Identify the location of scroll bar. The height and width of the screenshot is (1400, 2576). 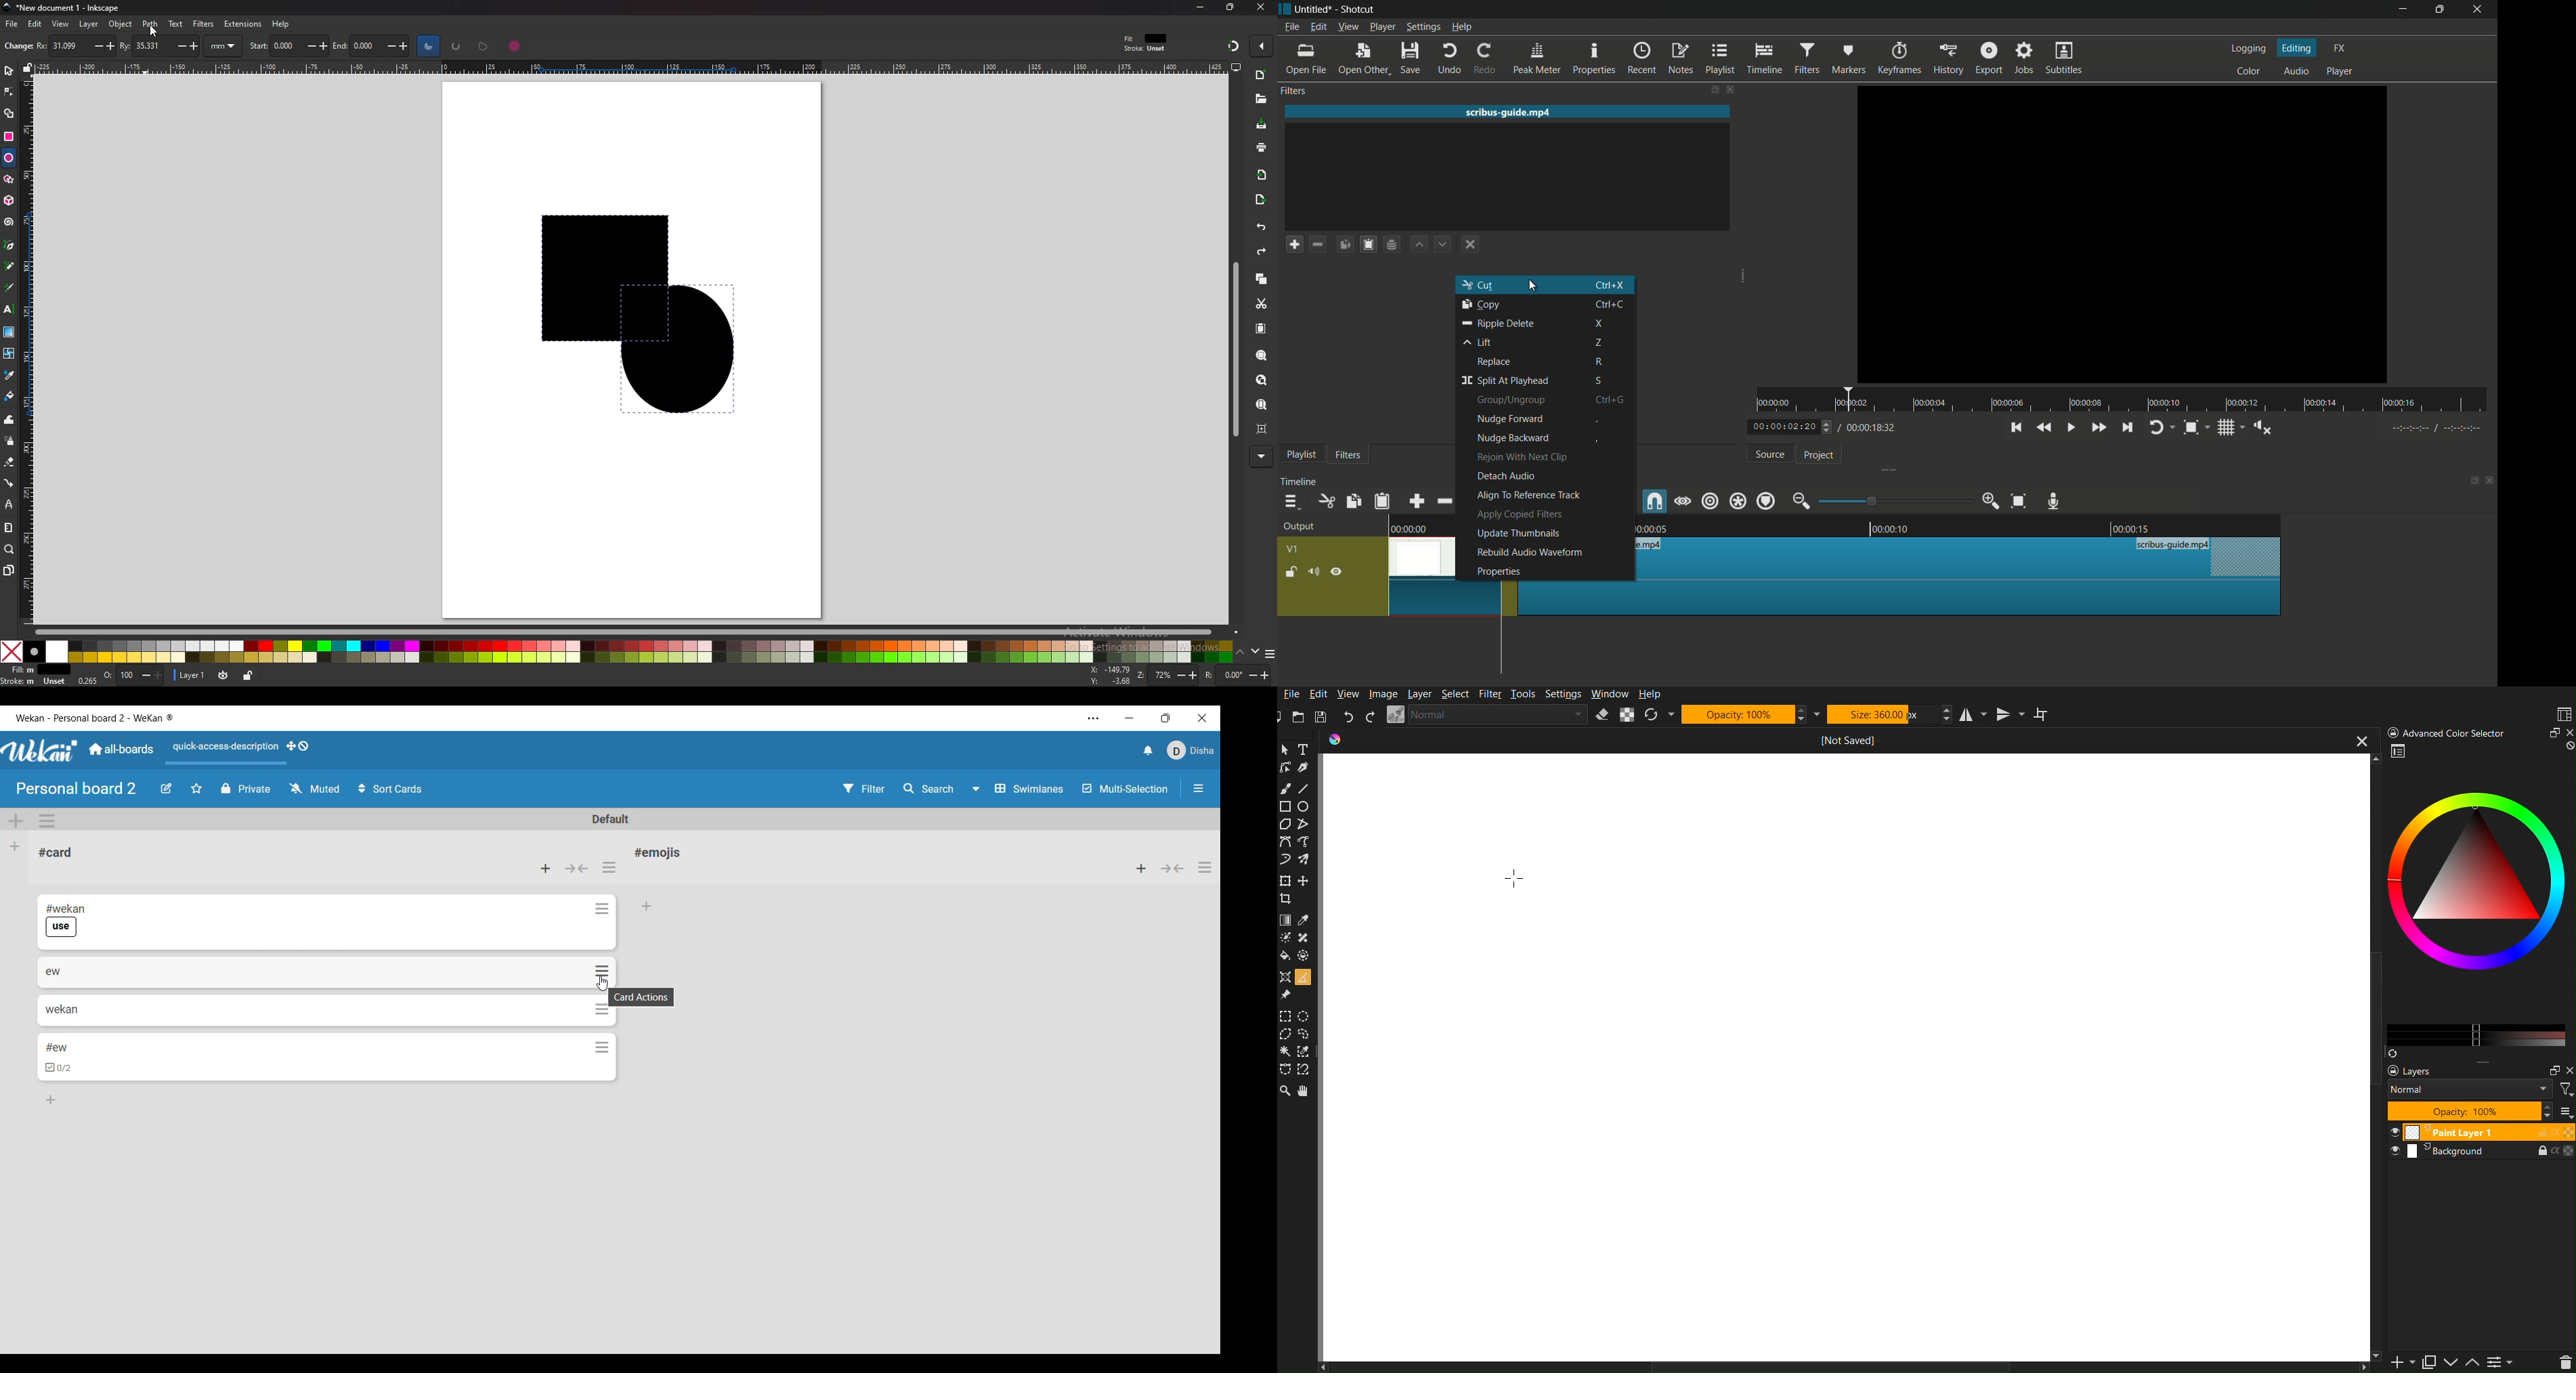
(628, 631).